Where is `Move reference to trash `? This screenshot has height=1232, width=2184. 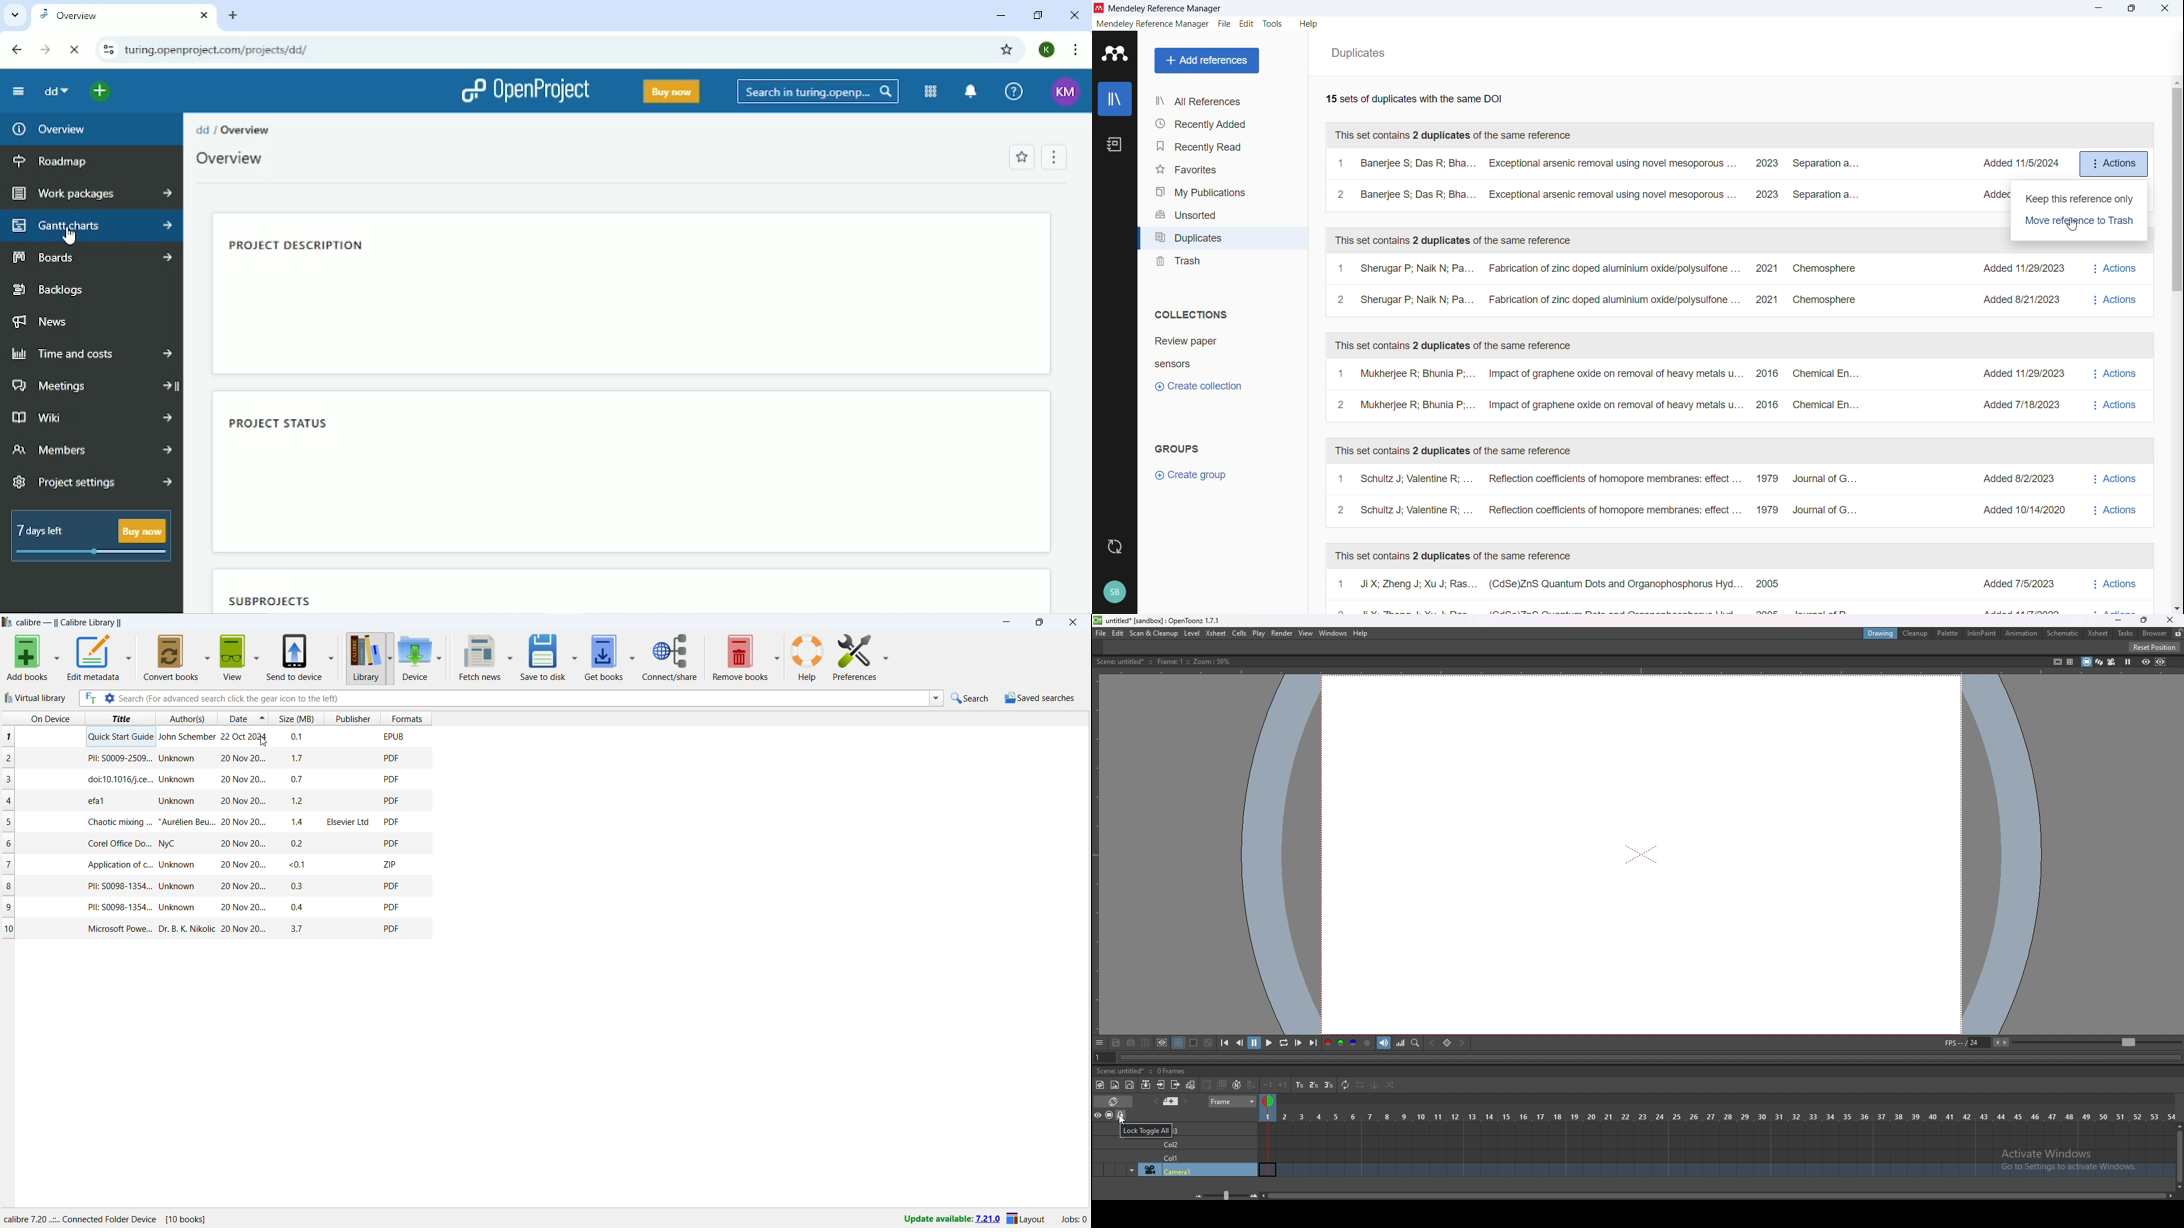 Move reference to trash  is located at coordinates (2080, 222).